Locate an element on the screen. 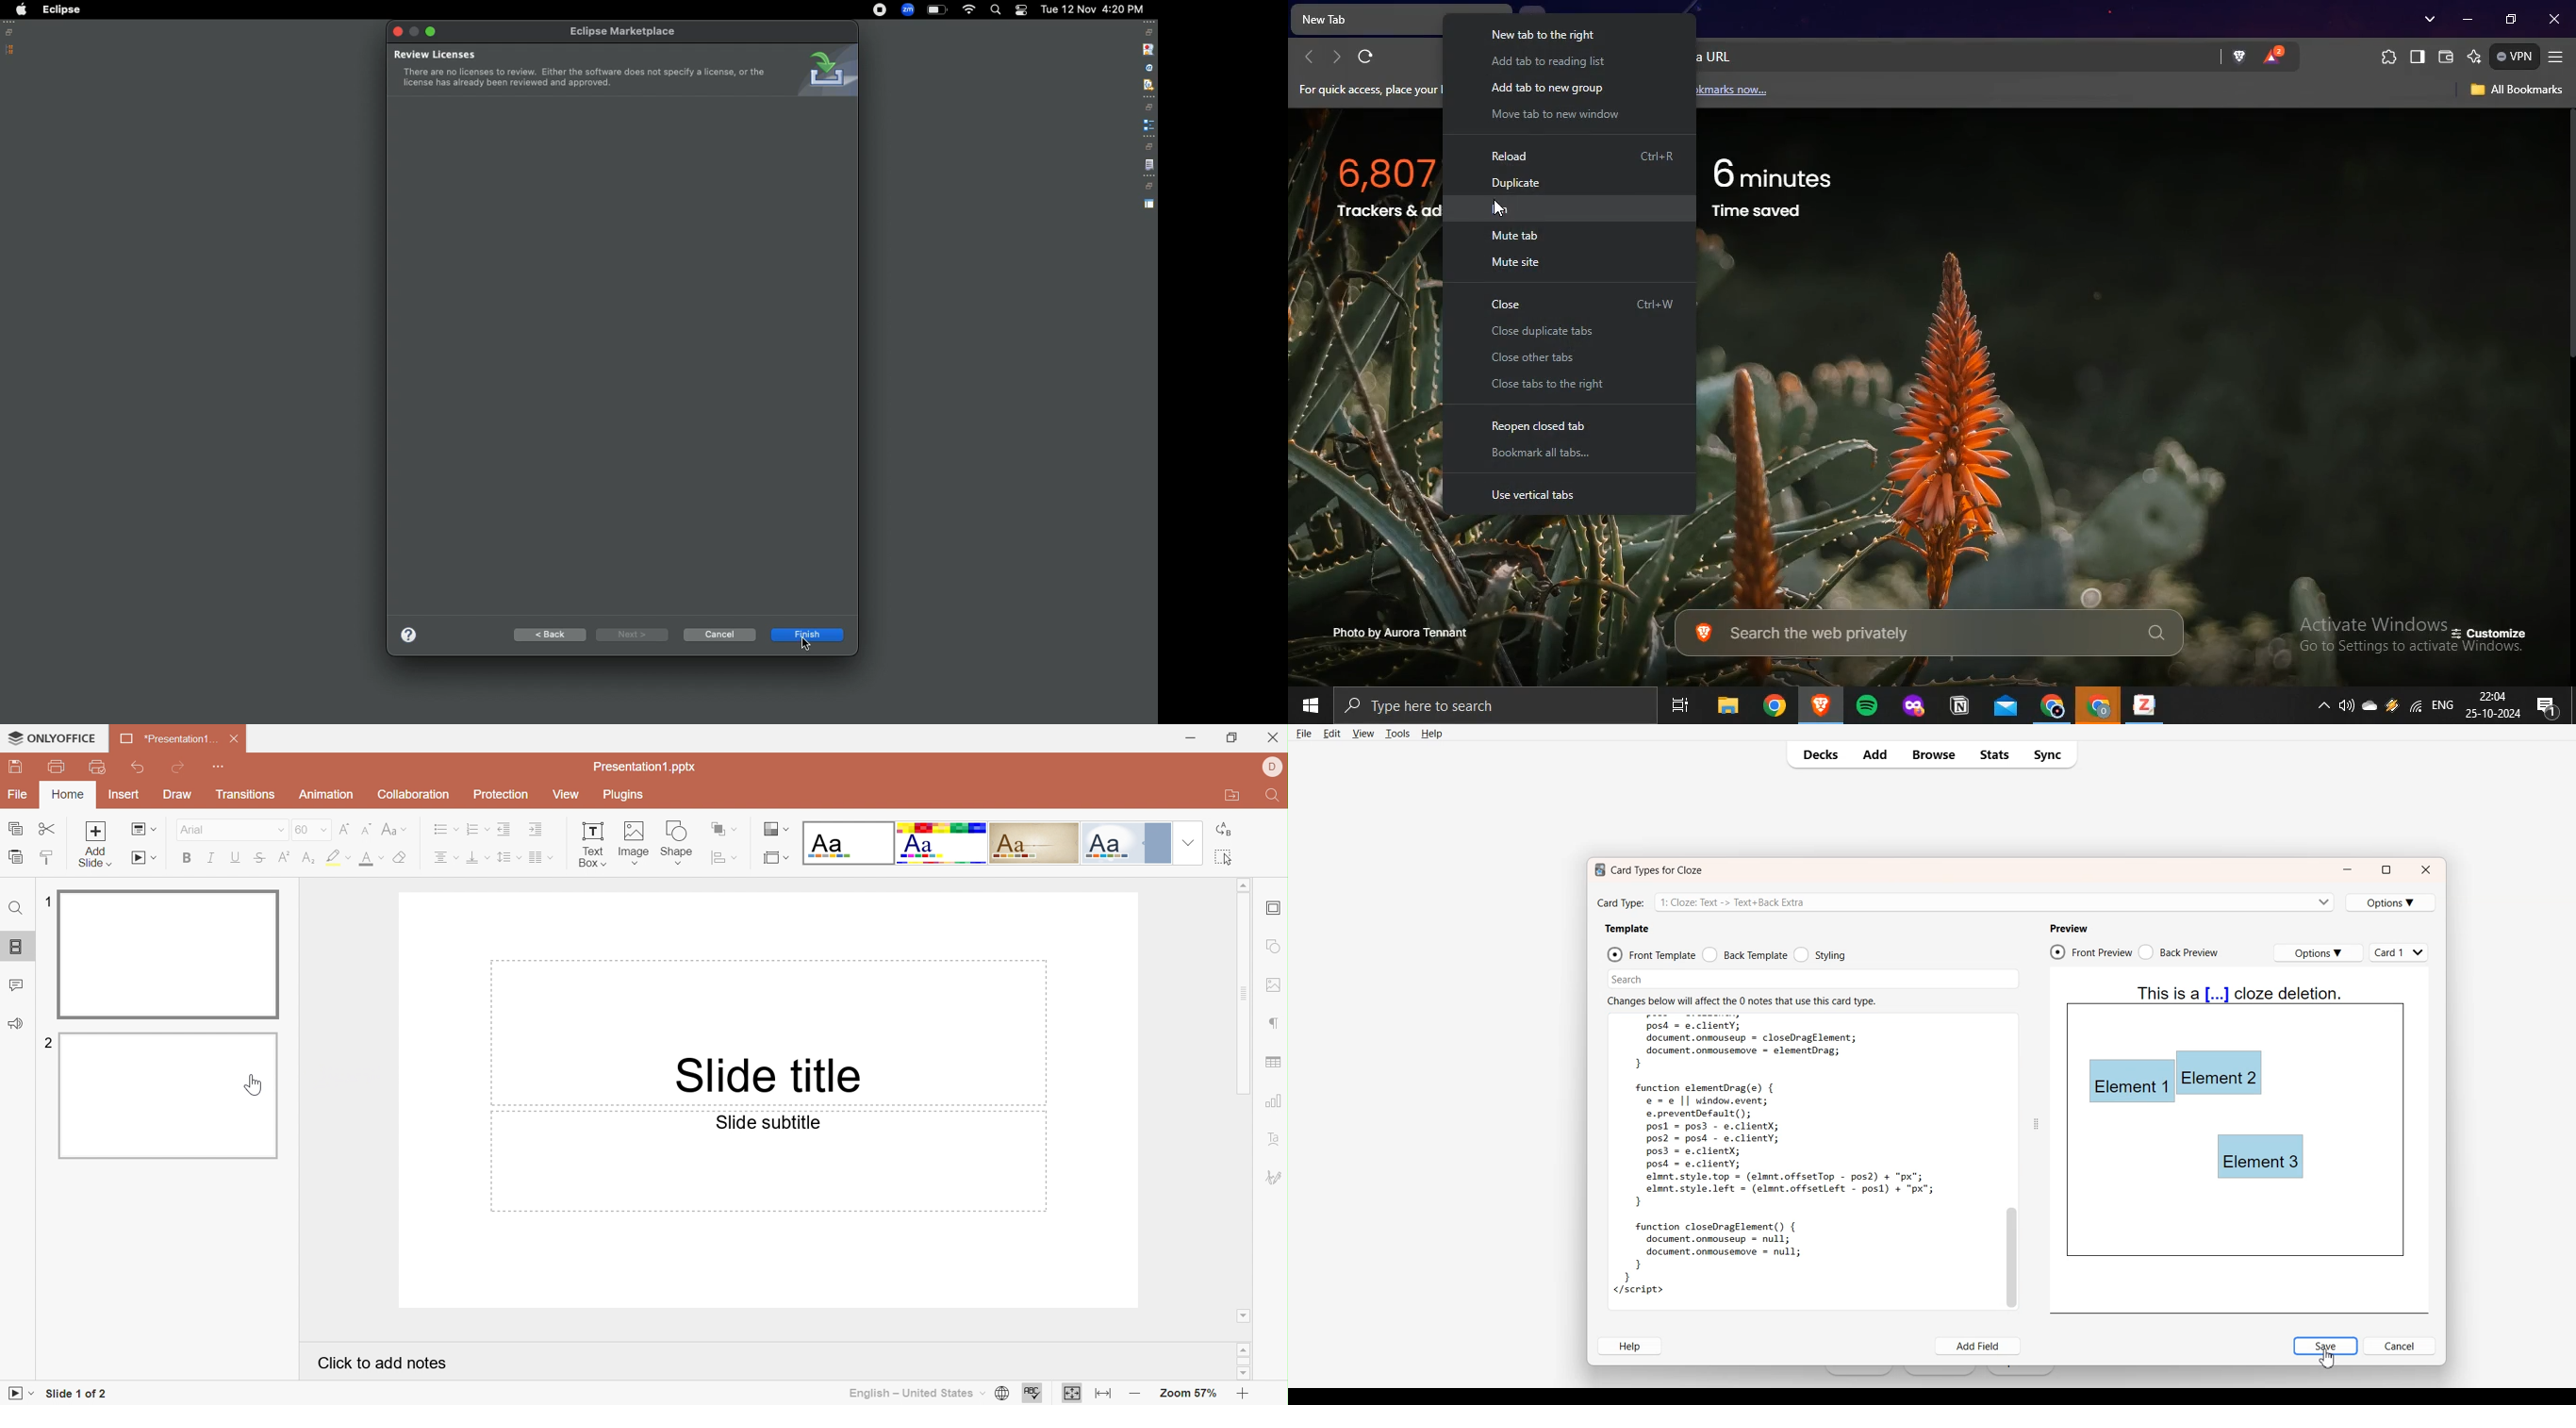 This screenshot has width=2576, height=1428. 1 is located at coordinates (45, 899).